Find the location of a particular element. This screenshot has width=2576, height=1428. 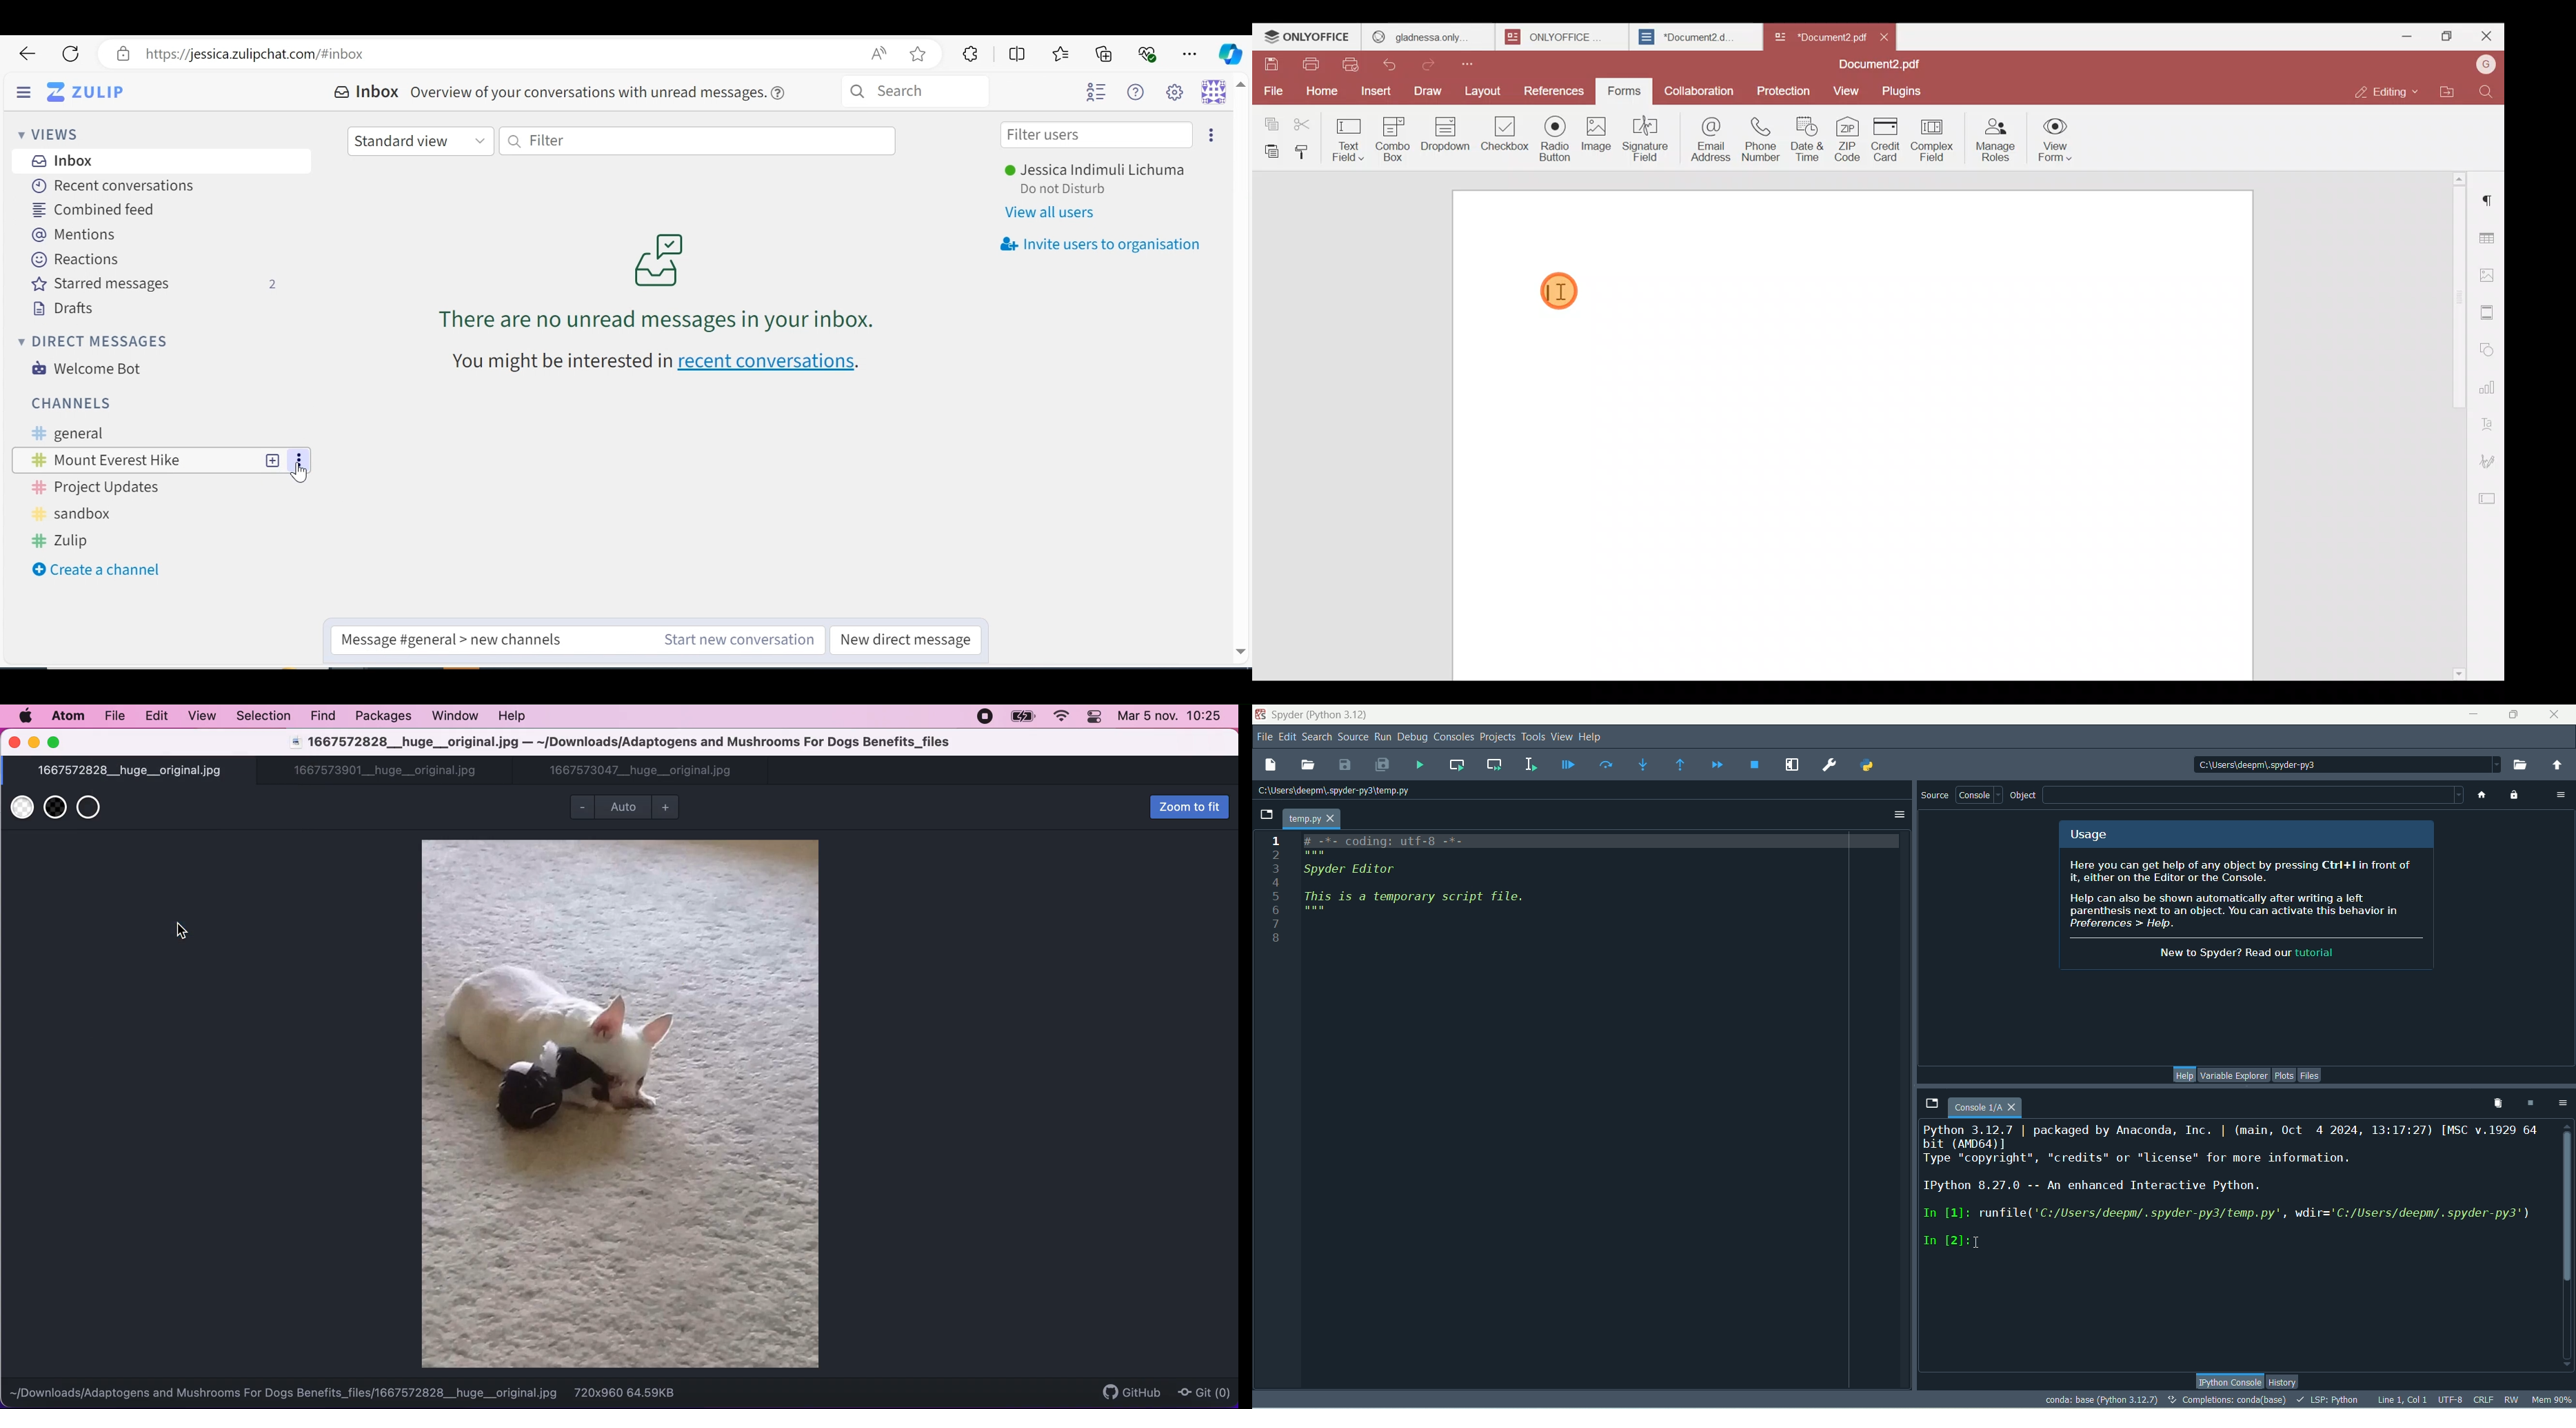

Hide Sidebar is located at coordinates (24, 90).